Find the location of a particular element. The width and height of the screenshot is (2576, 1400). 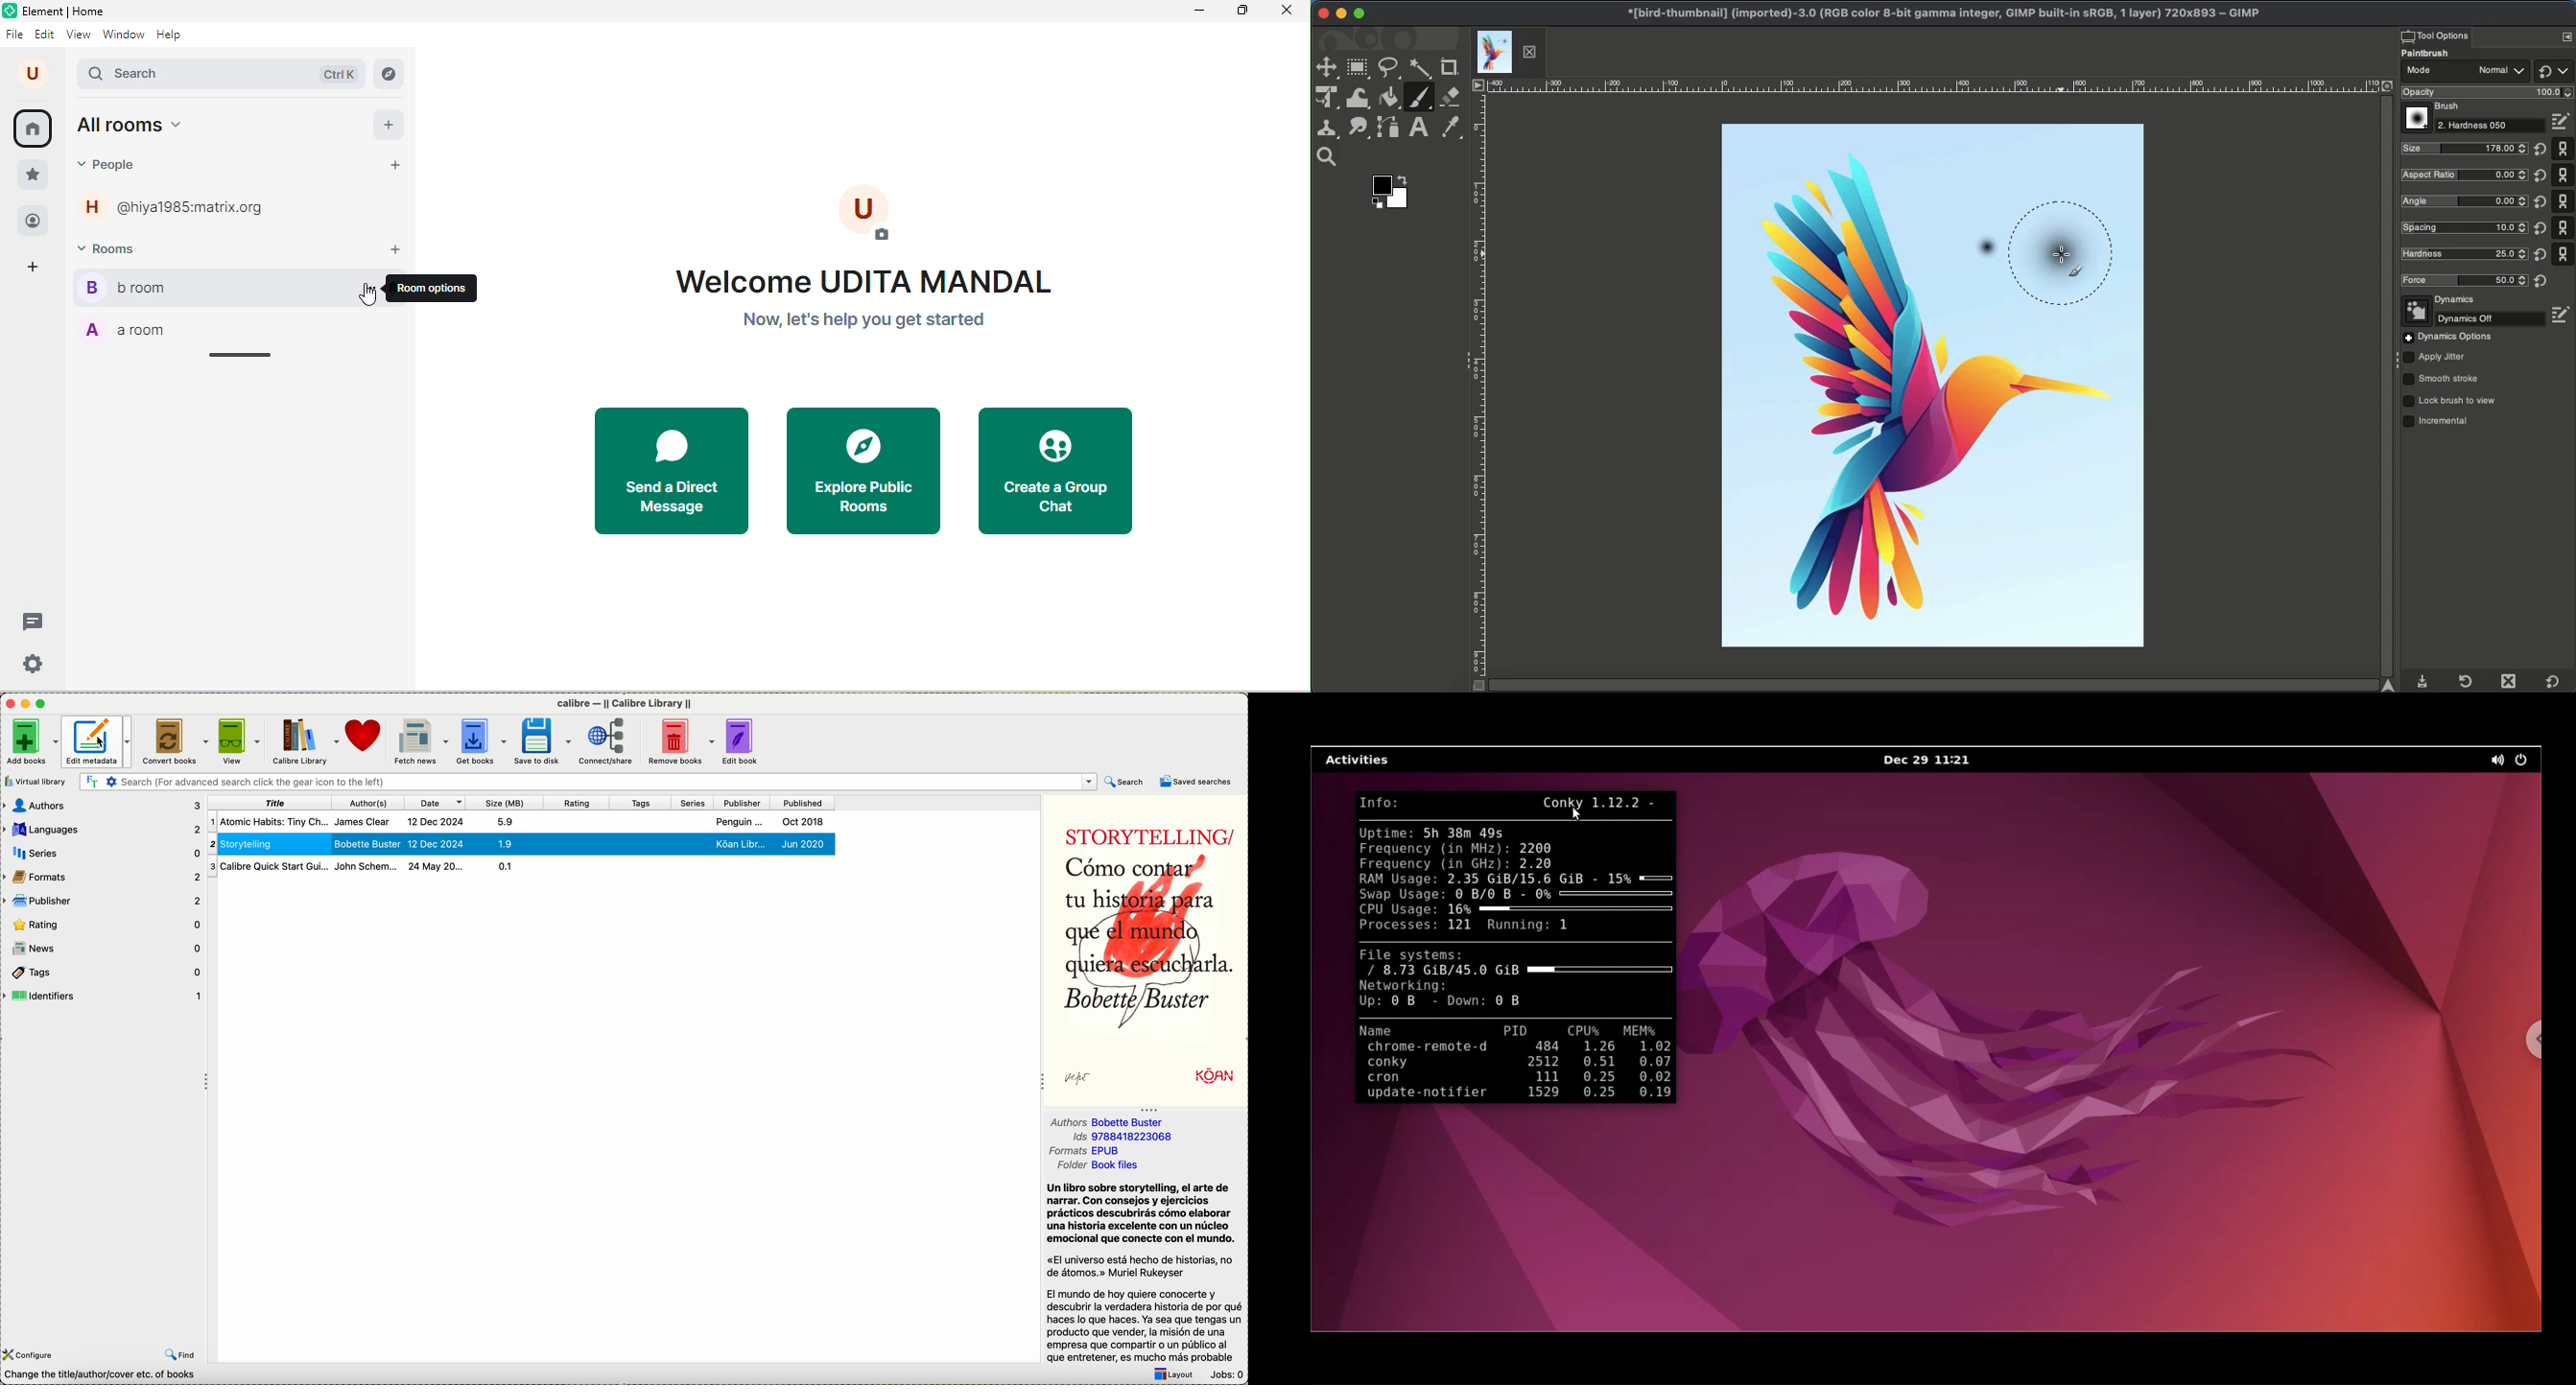

start a chat is located at coordinates (395, 169).